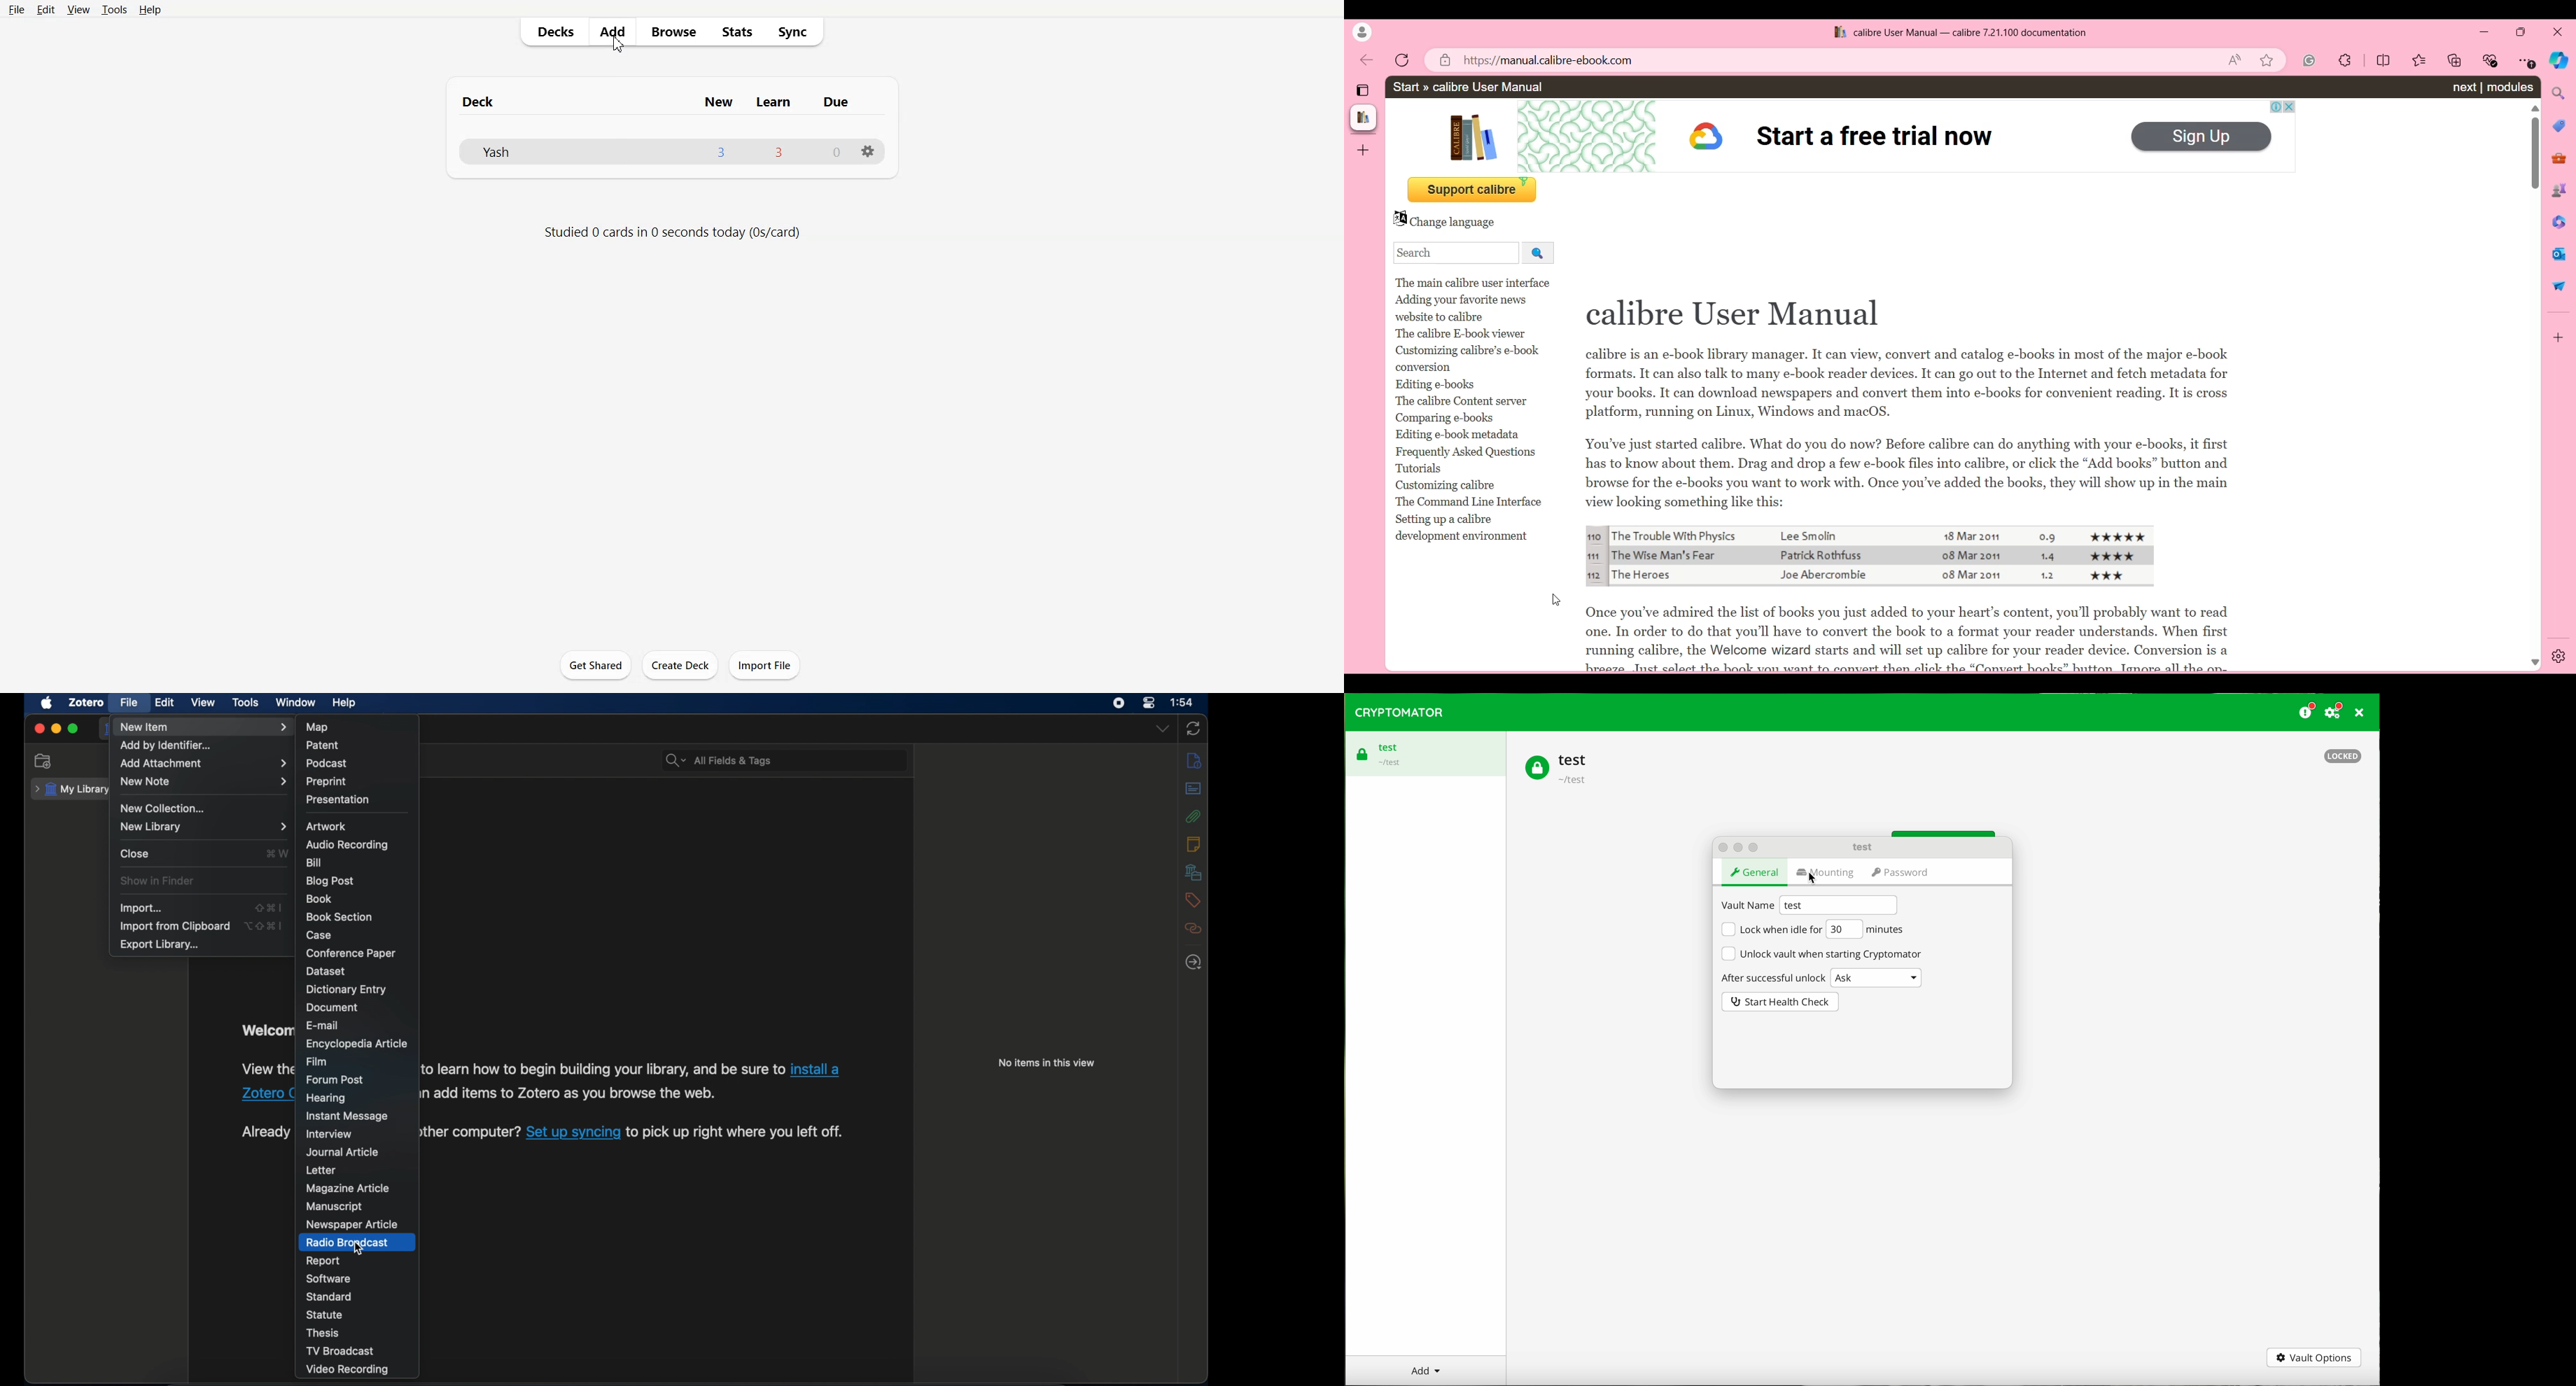 The height and width of the screenshot is (1400, 2576). I want to click on Add, so click(612, 31).